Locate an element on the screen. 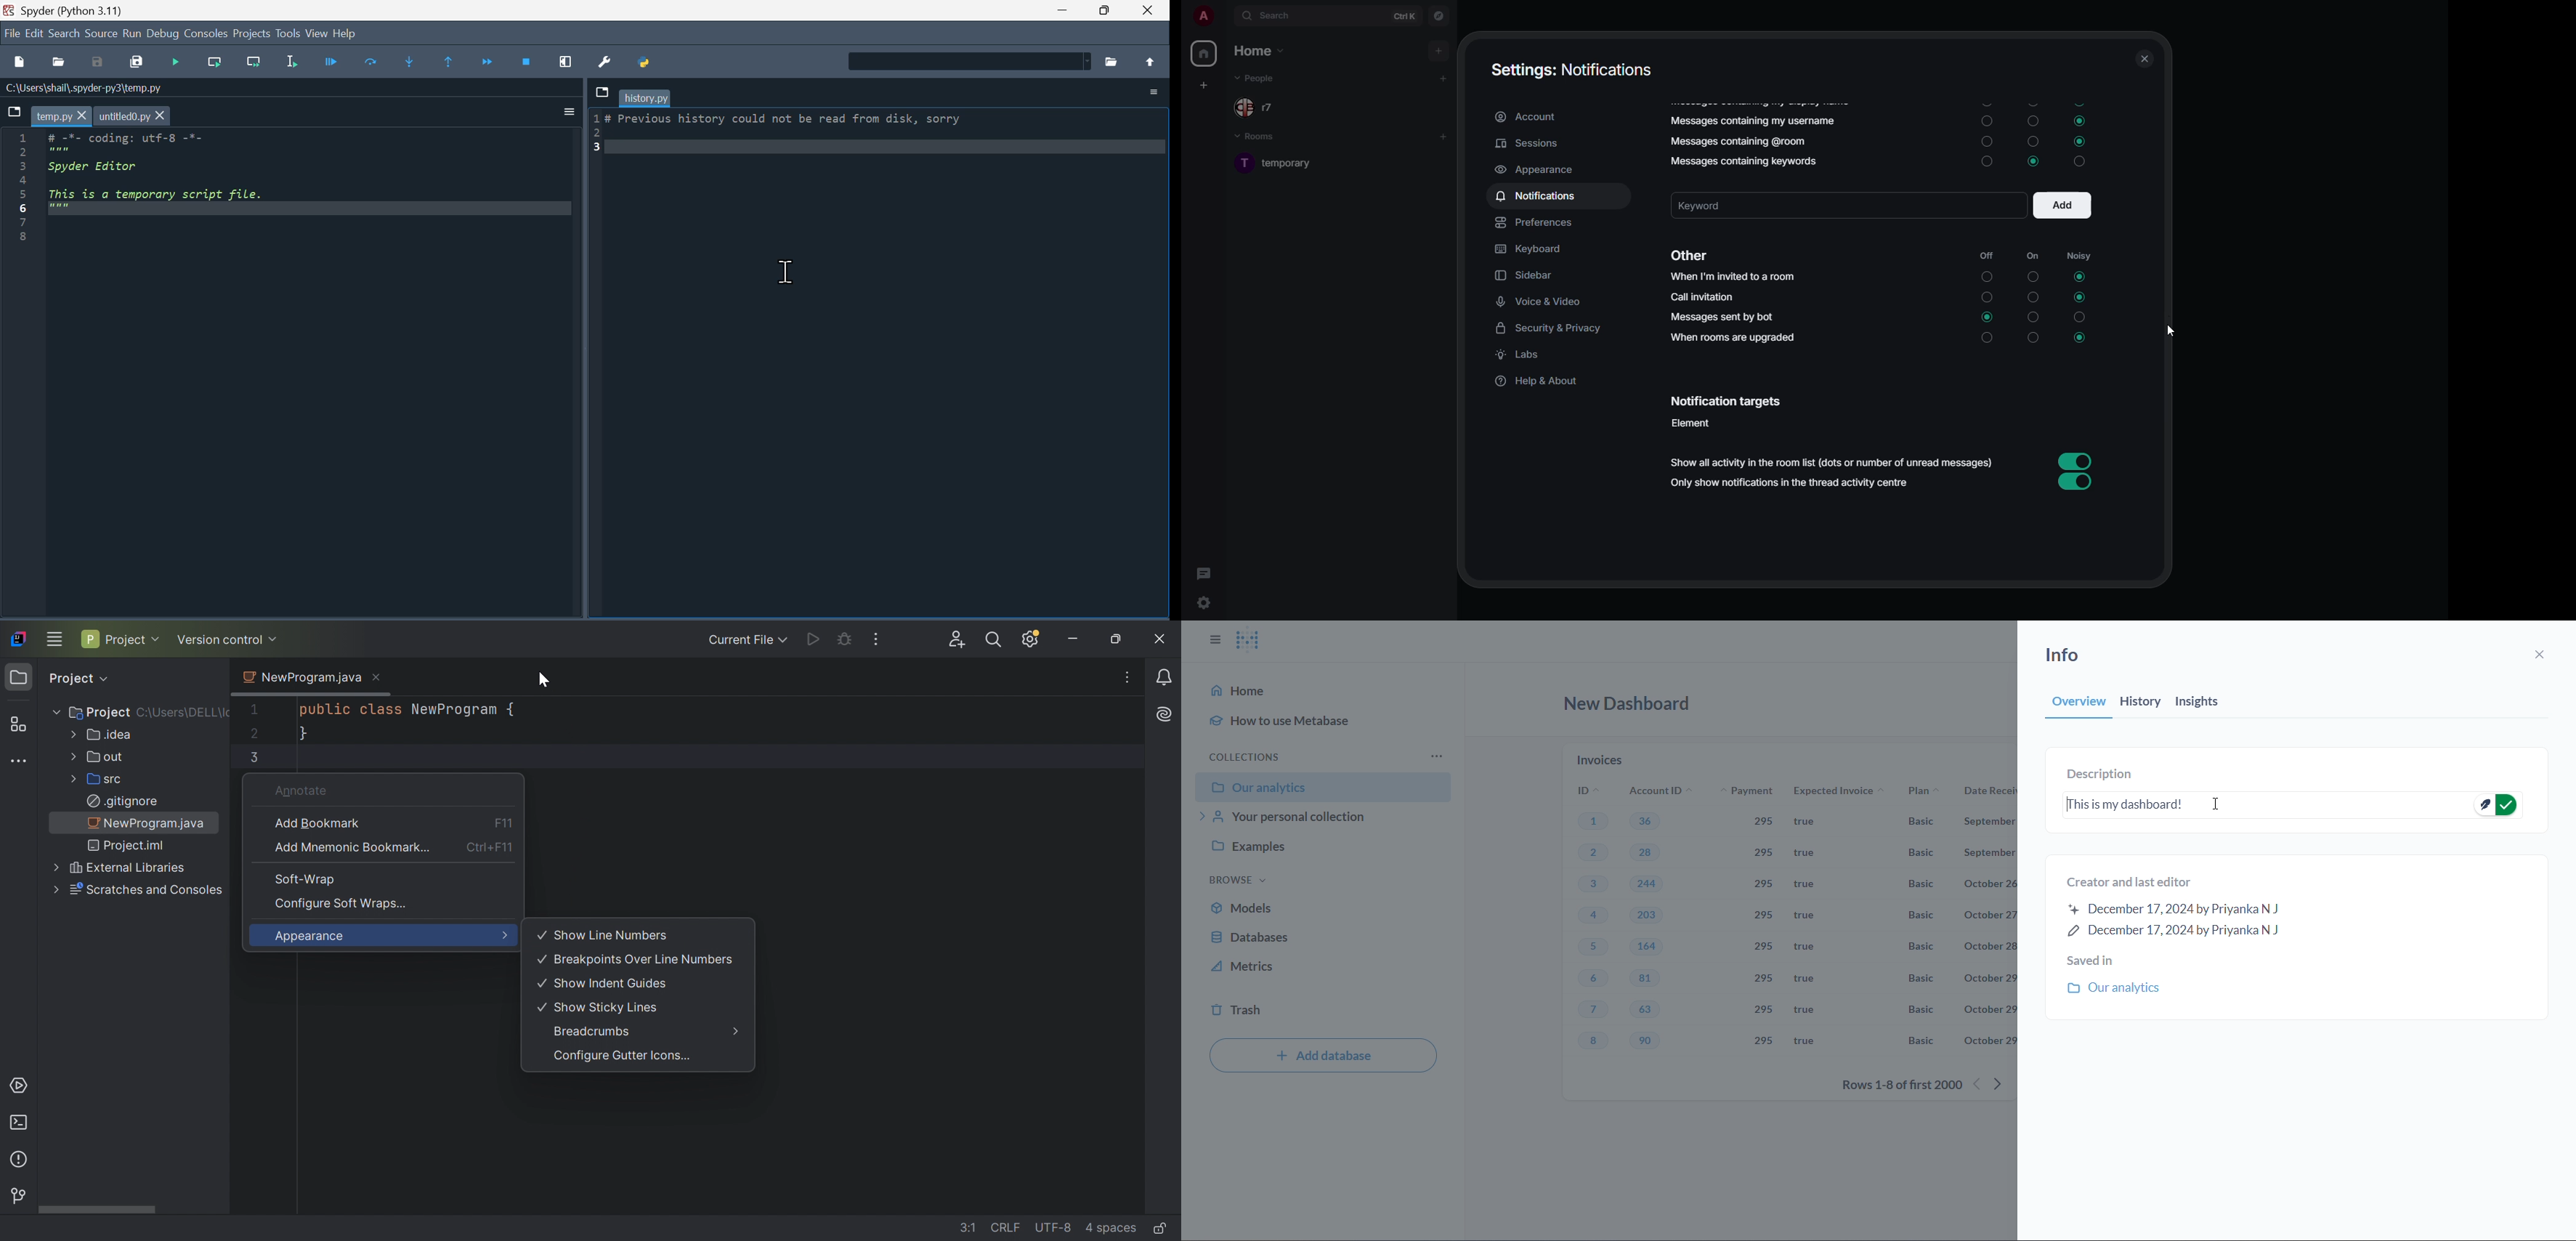 This screenshot has width=2576, height=1260. voice & video is located at coordinates (1542, 302).